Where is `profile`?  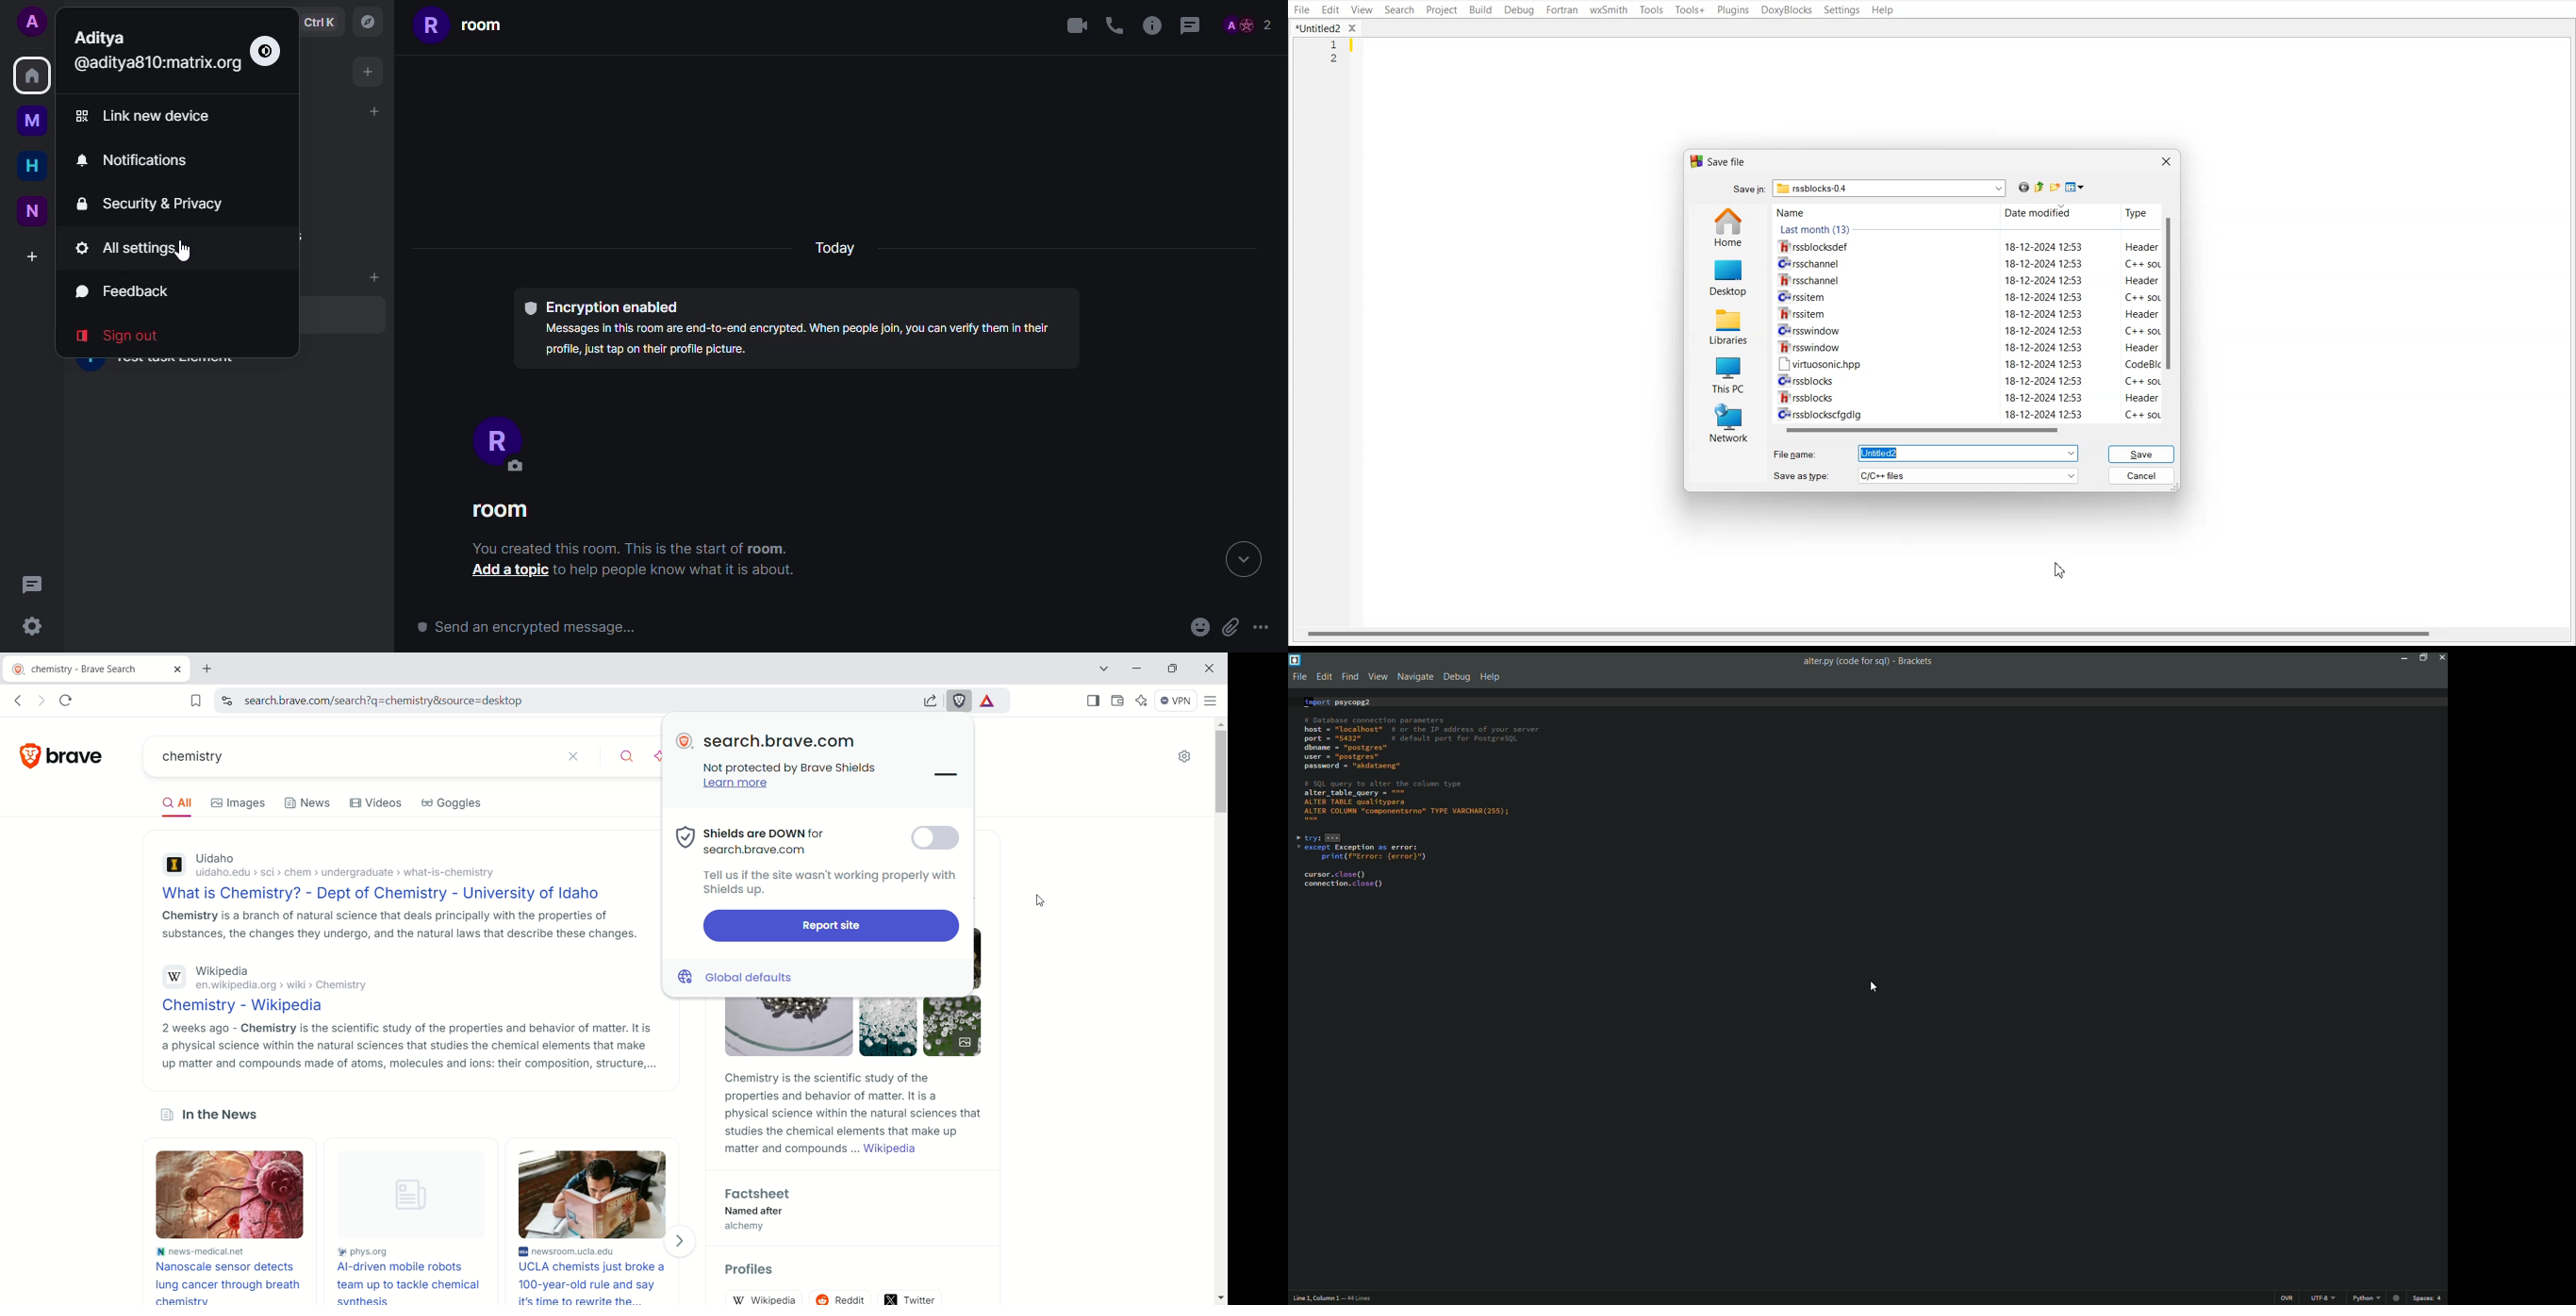
profile is located at coordinates (502, 441).